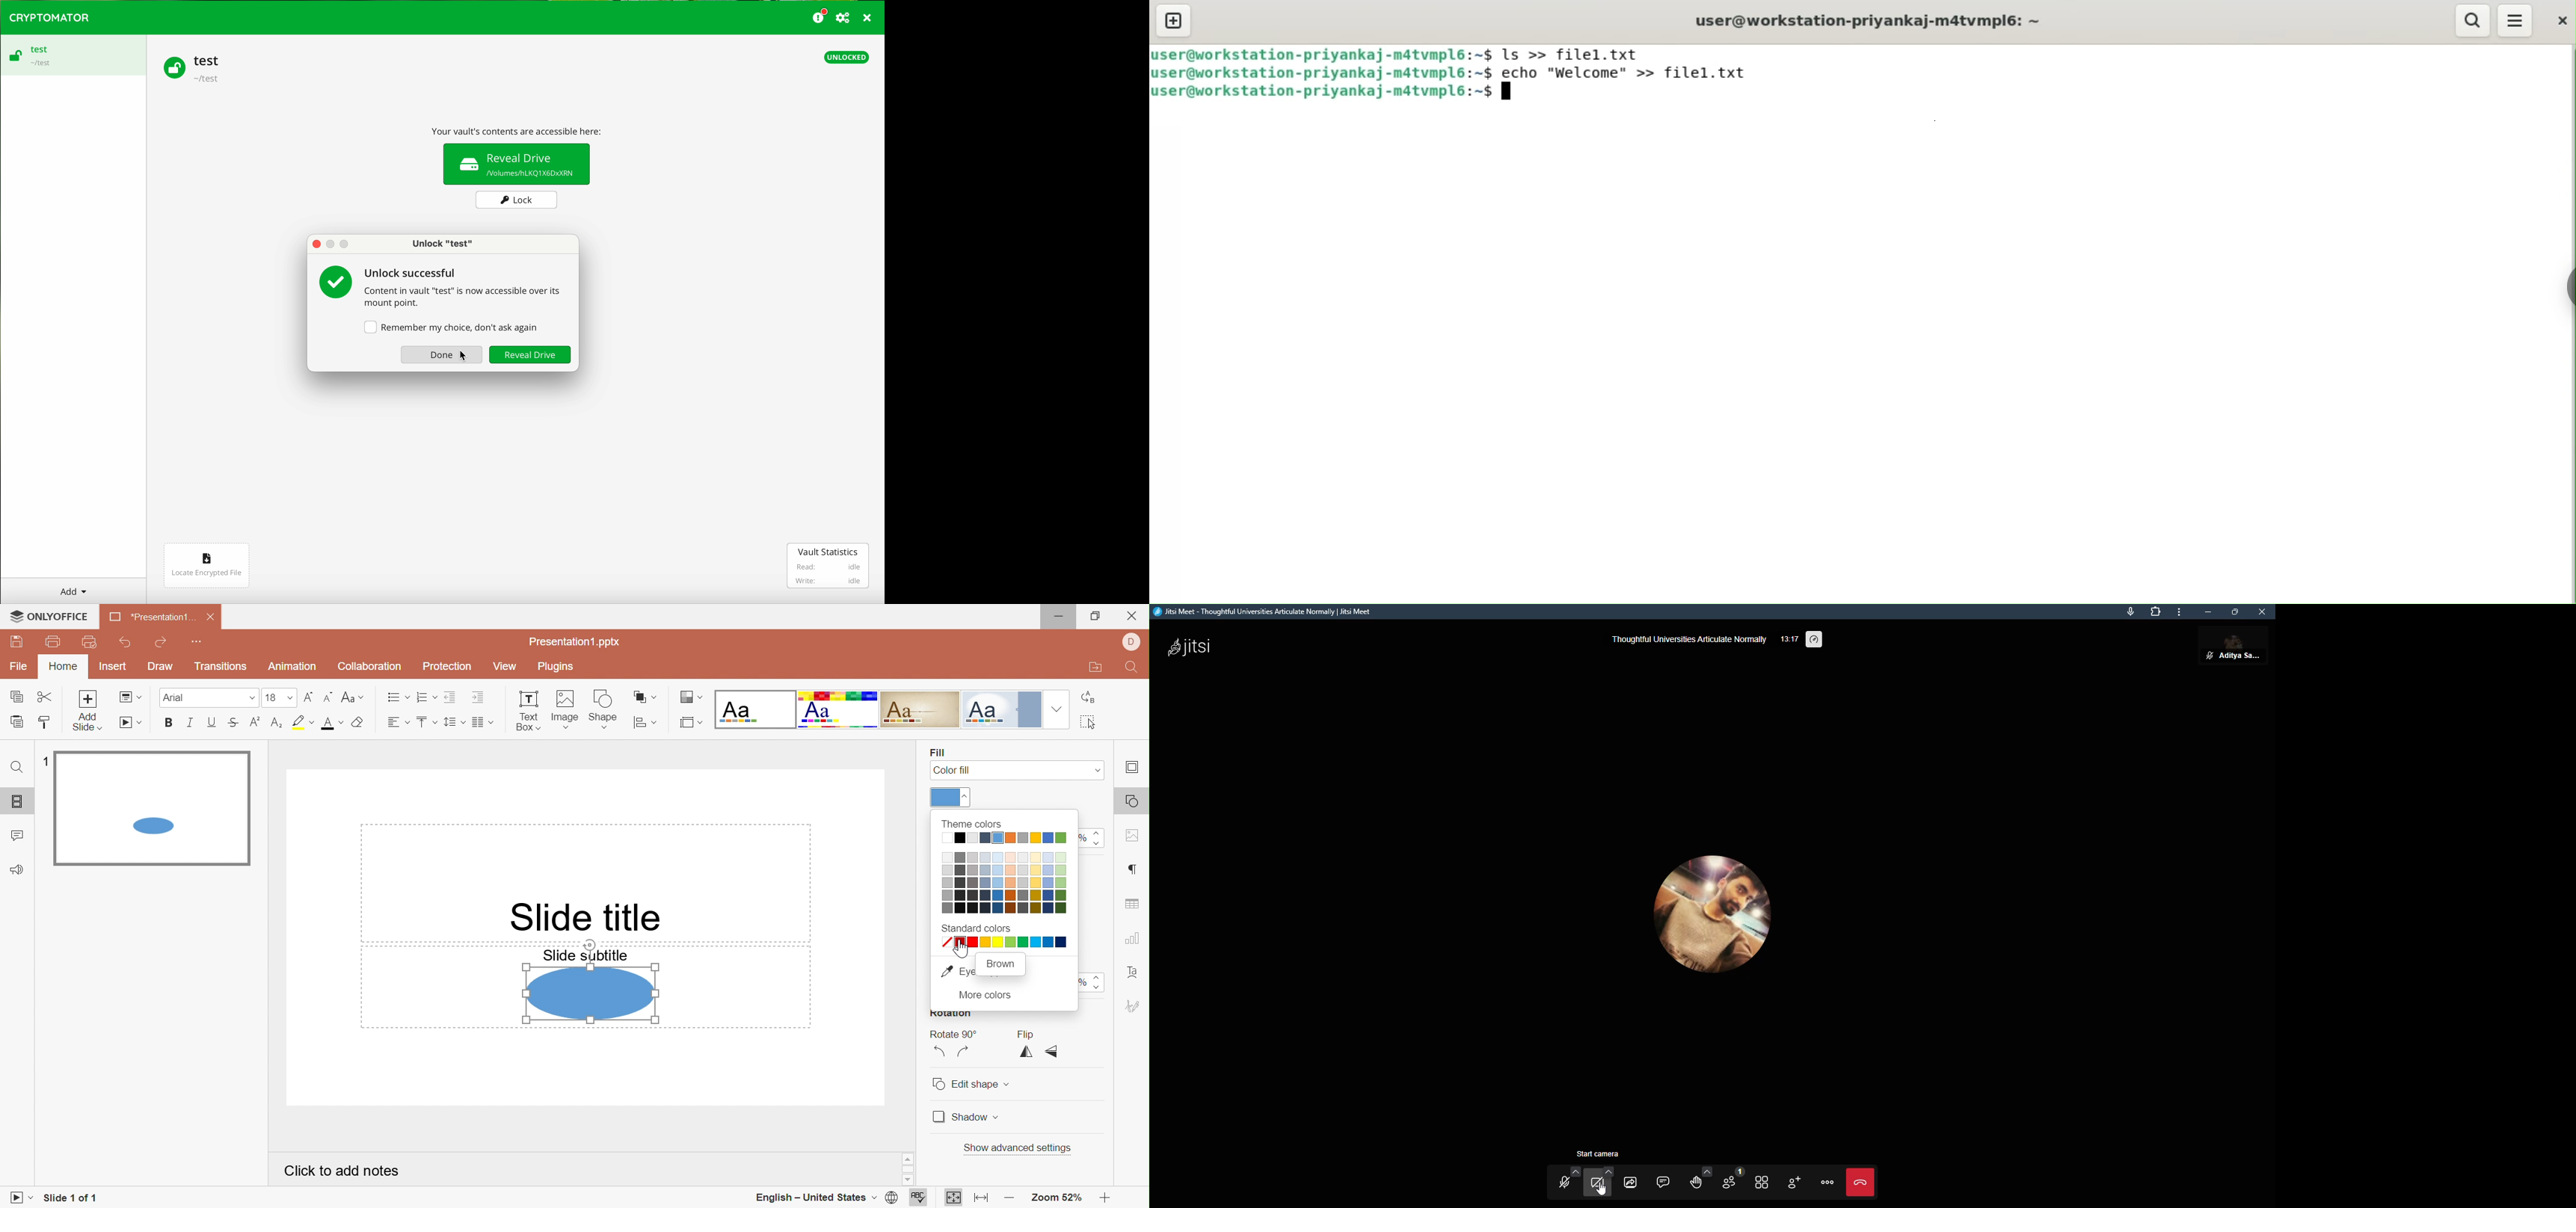 The width and height of the screenshot is (2576, 1232). Describe the element at coordinates (351, 699) in the screenshot. I see `Change case` at that location.